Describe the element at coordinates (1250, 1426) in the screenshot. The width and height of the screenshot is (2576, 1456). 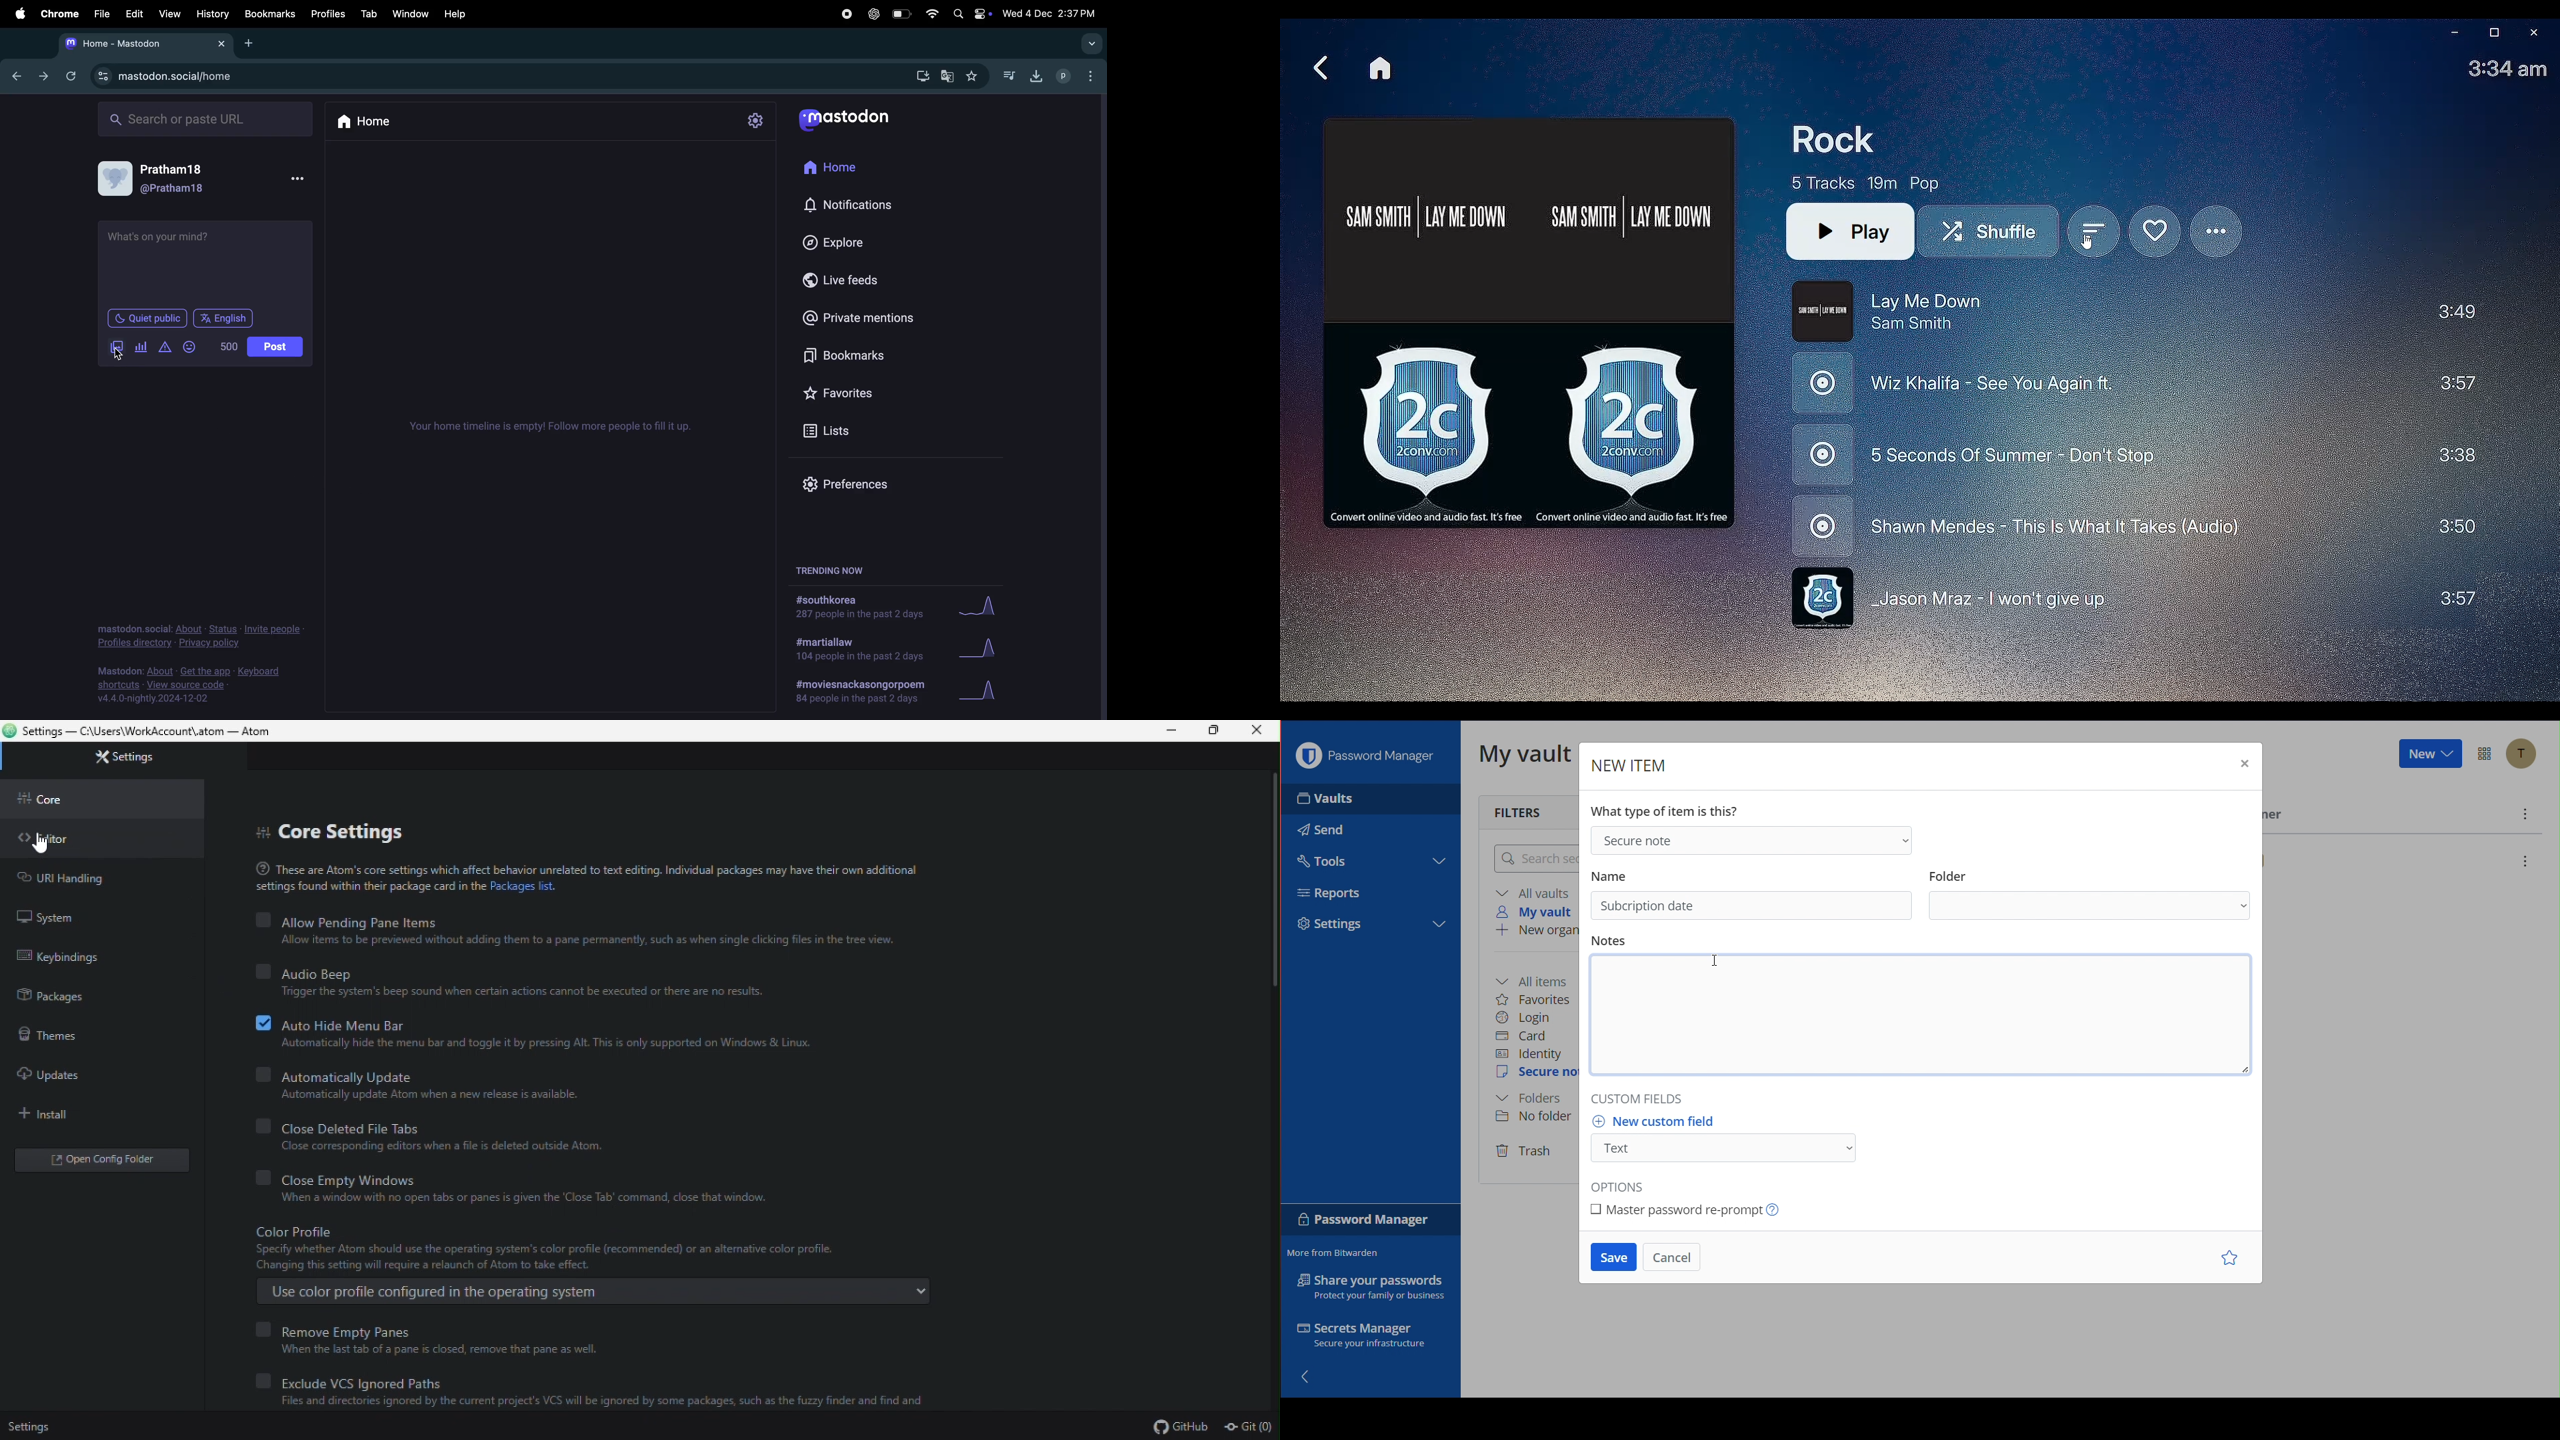
I see `git` at that location.